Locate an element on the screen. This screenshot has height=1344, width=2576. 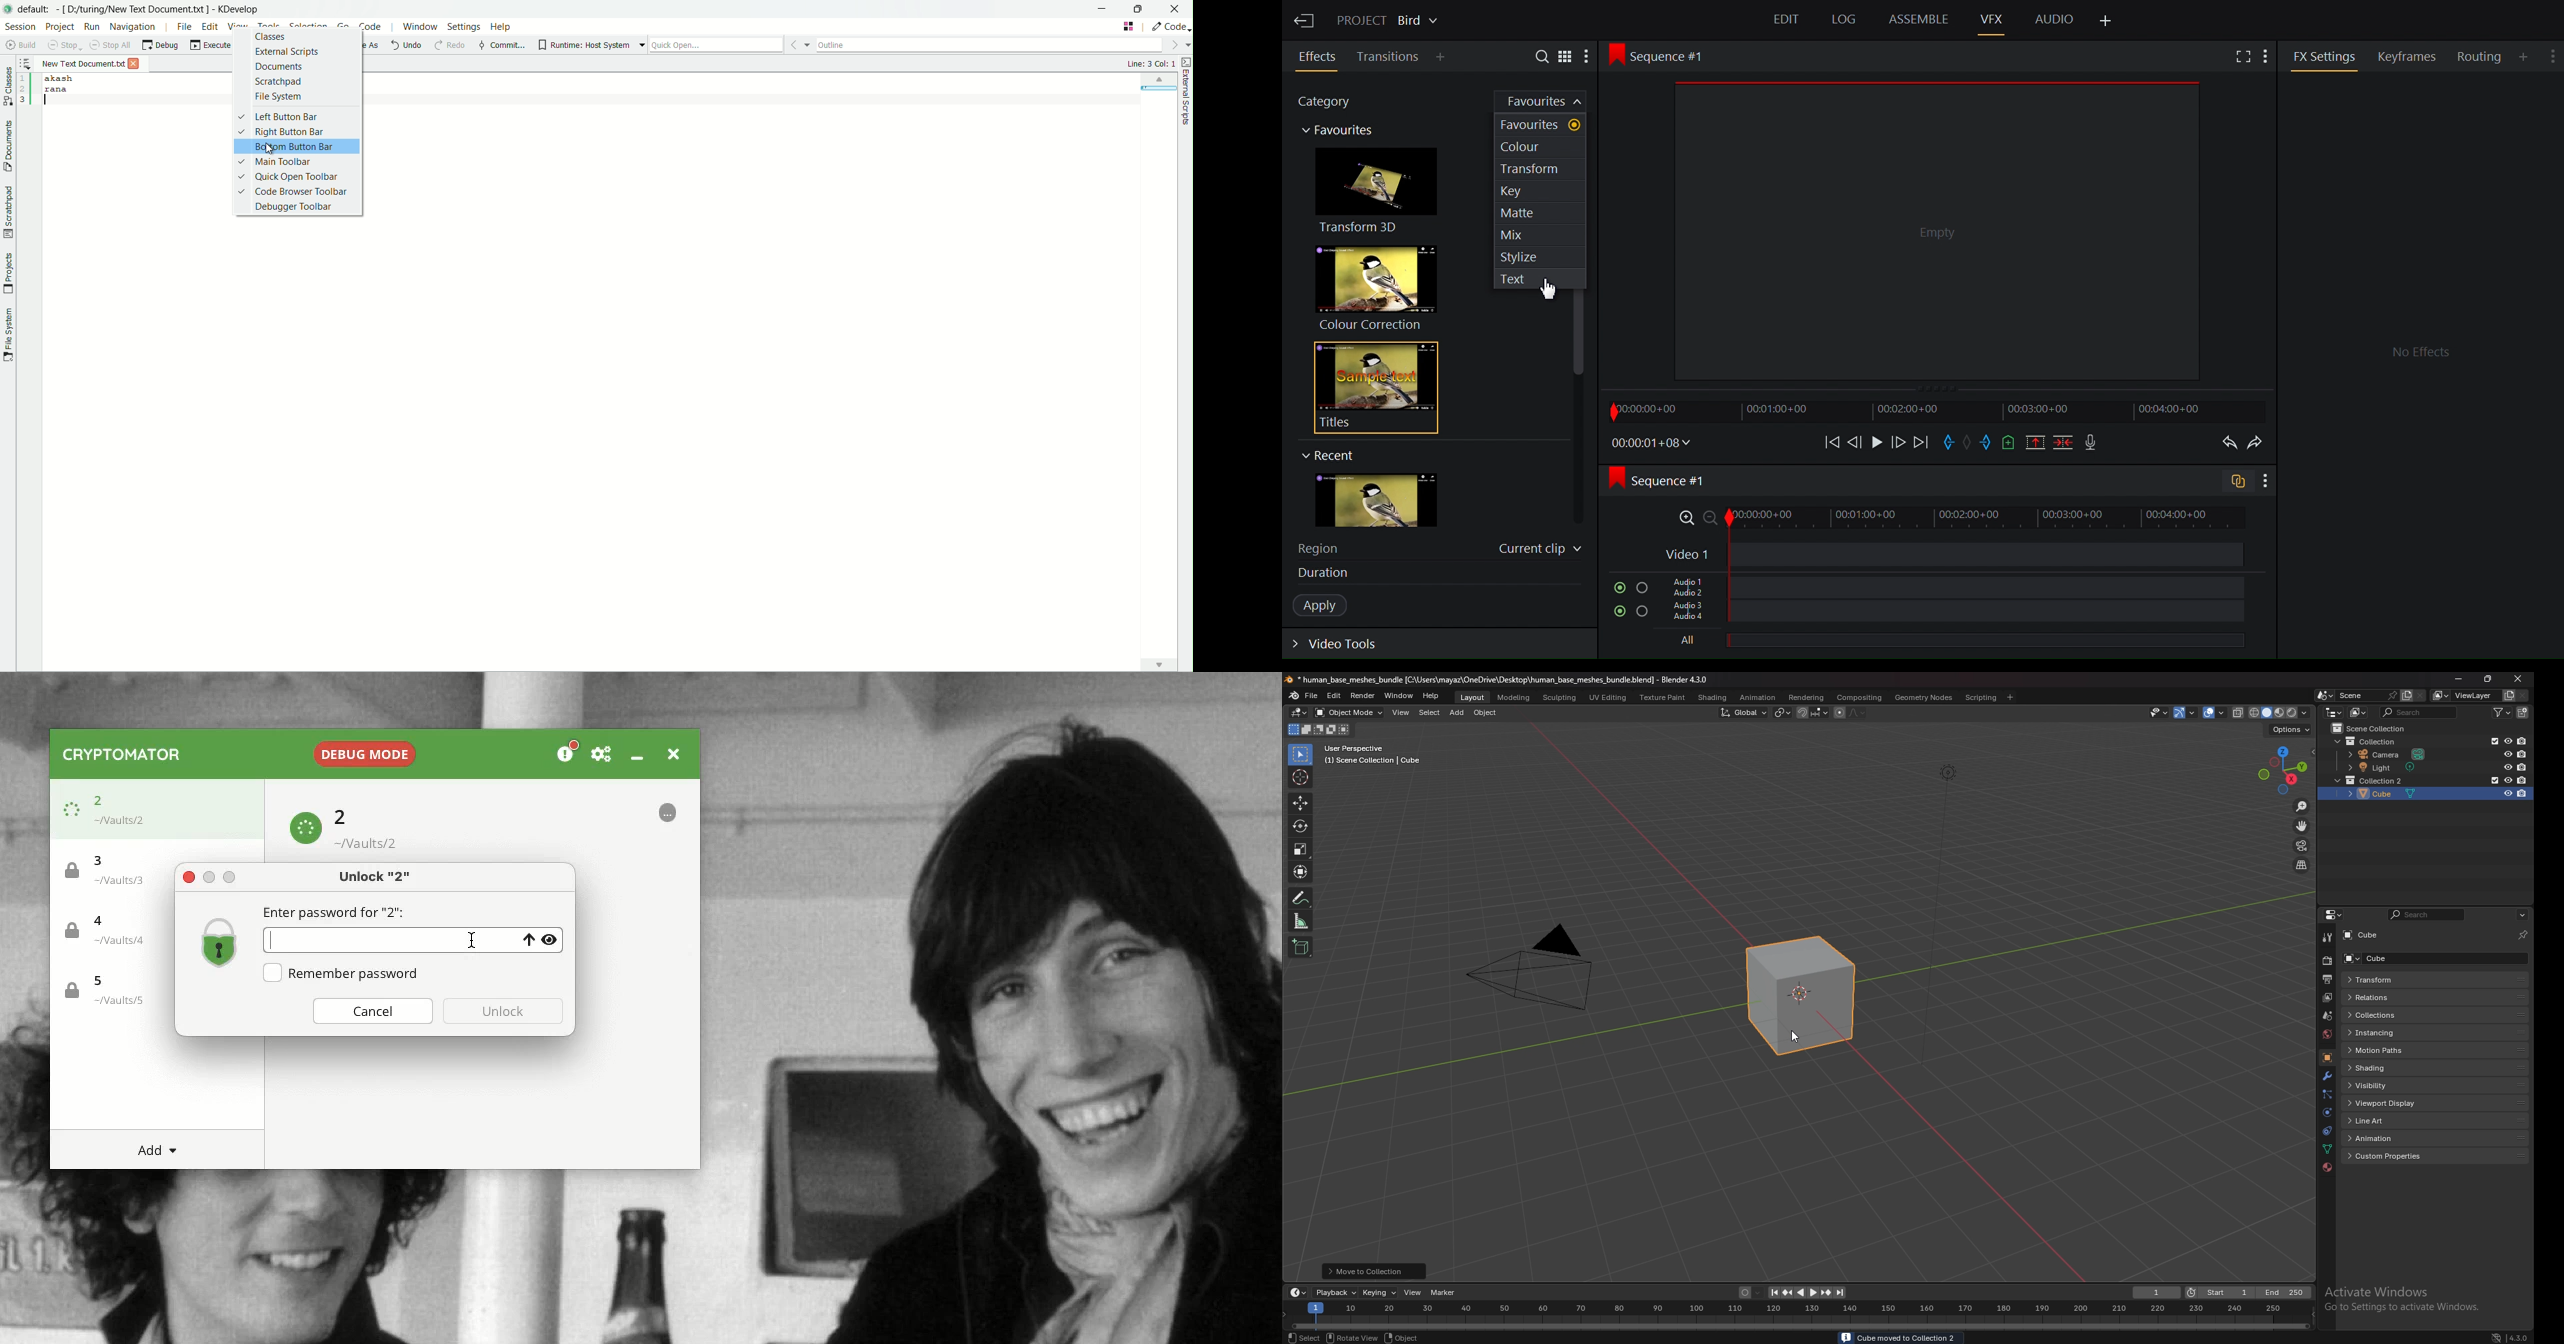
Move forward is located at coordinates (1920, 443).